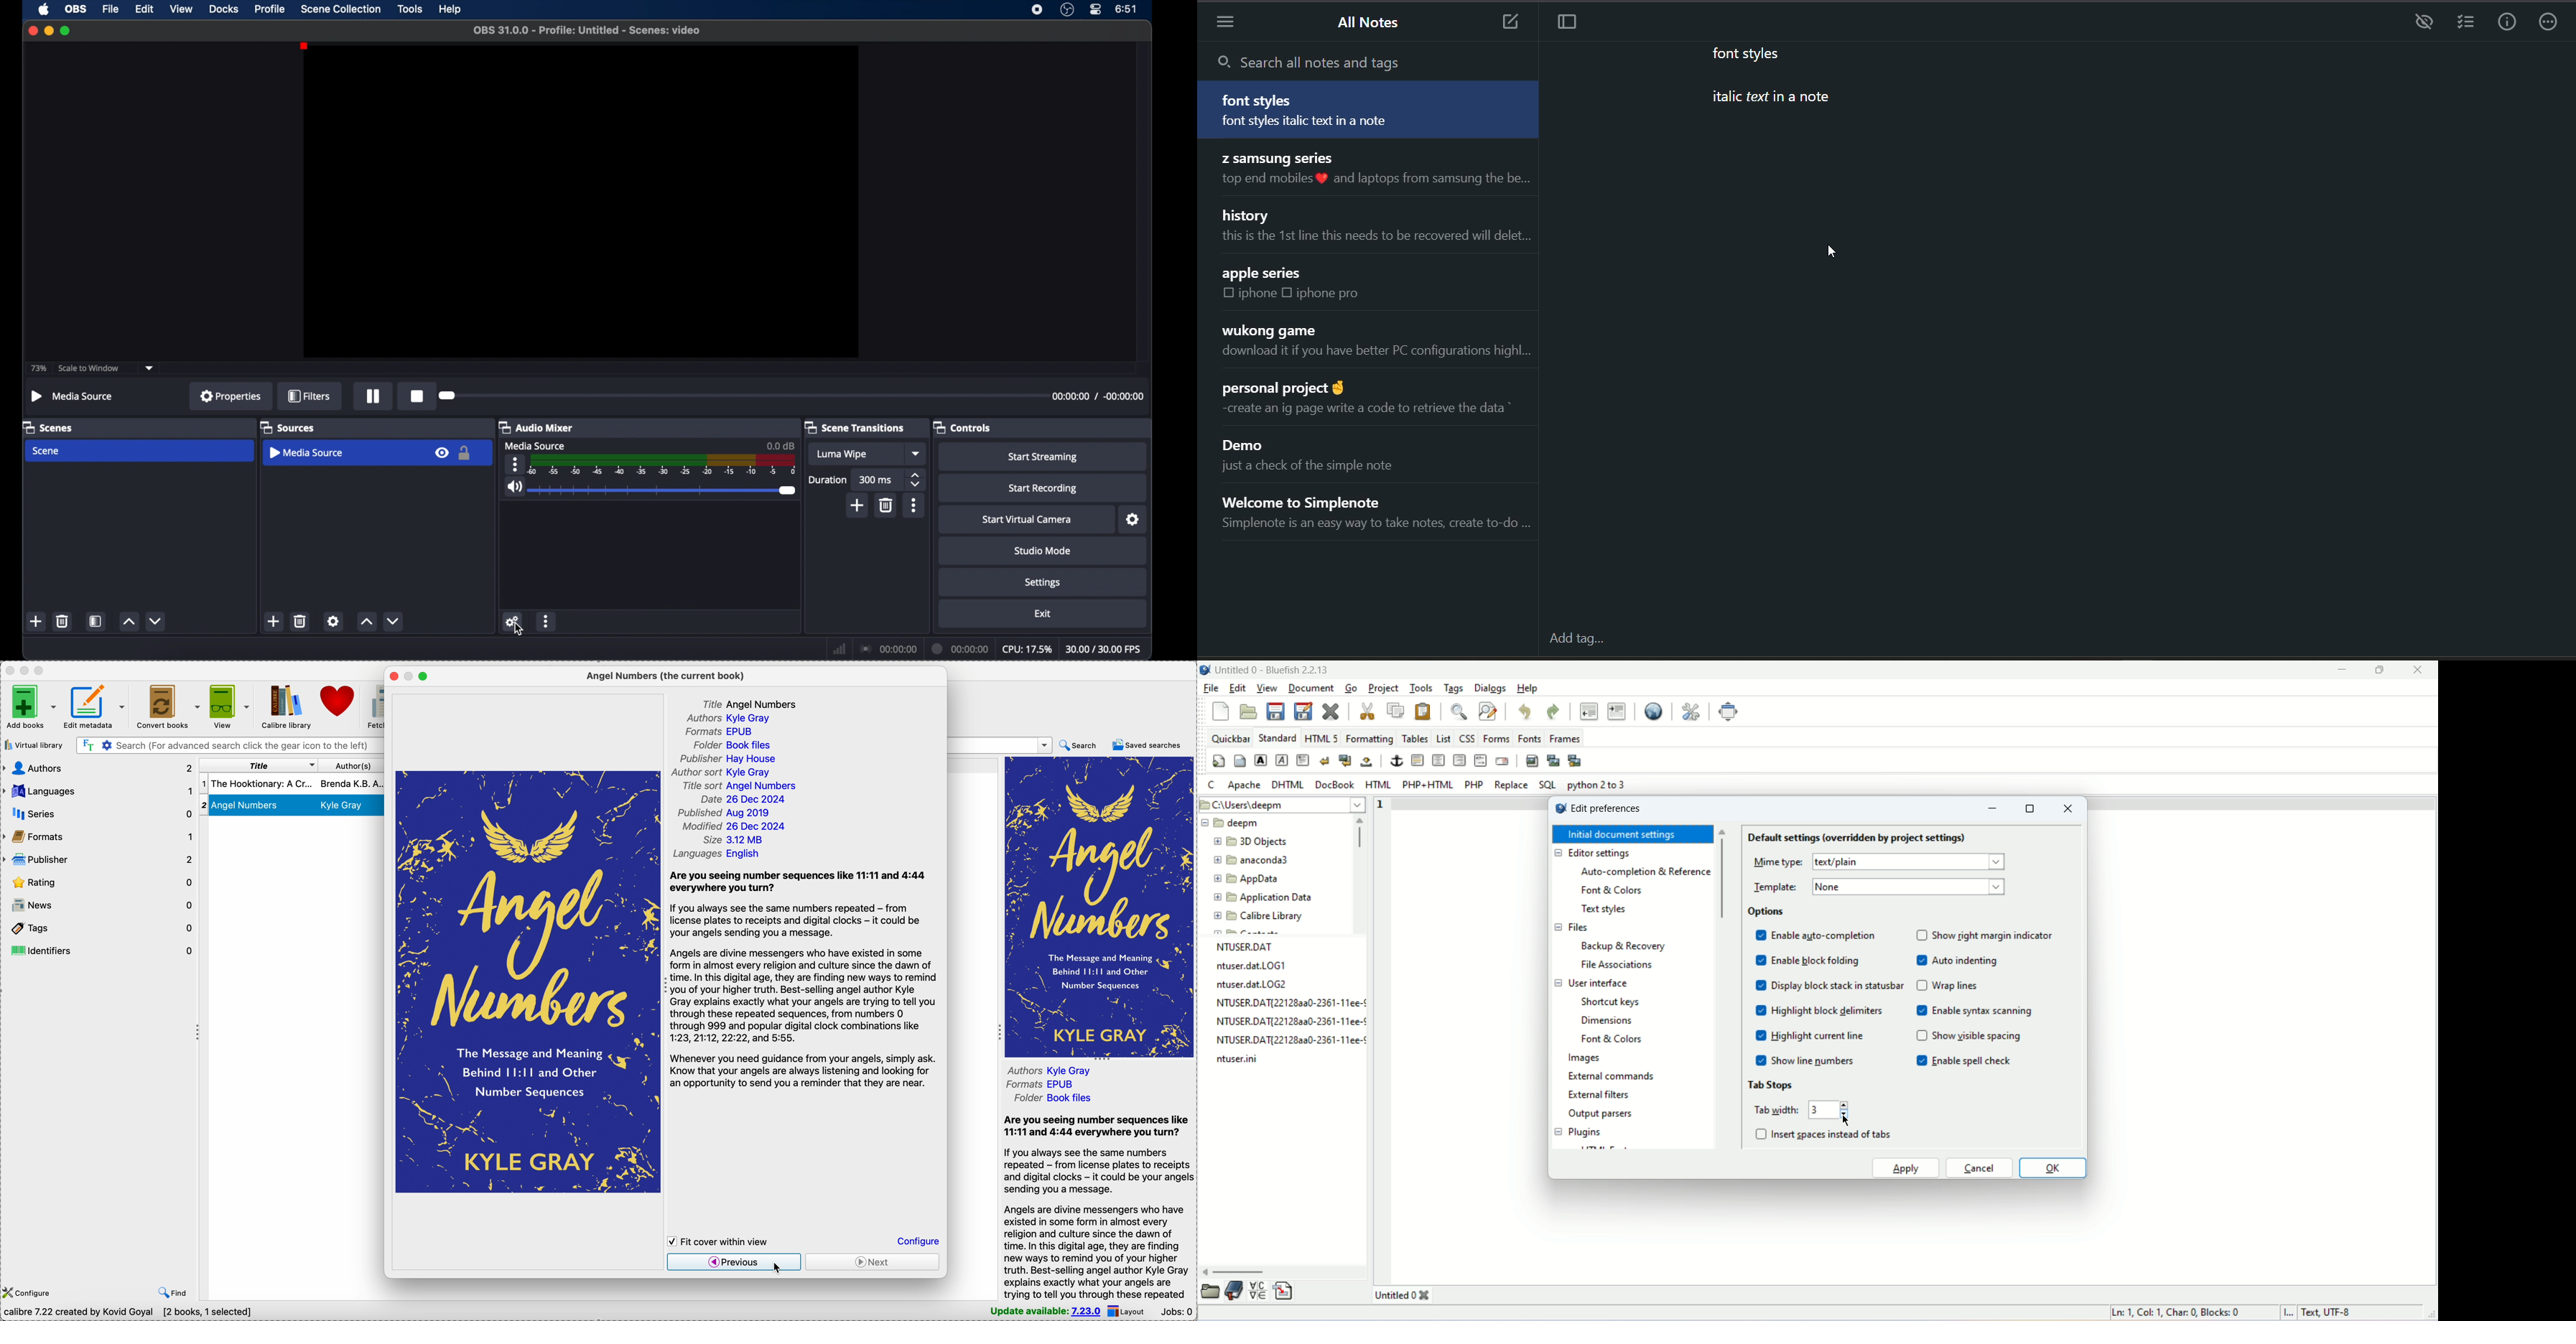 This screenshot has width=2576, height=1344. I want to click on delete, so click(62, 621).